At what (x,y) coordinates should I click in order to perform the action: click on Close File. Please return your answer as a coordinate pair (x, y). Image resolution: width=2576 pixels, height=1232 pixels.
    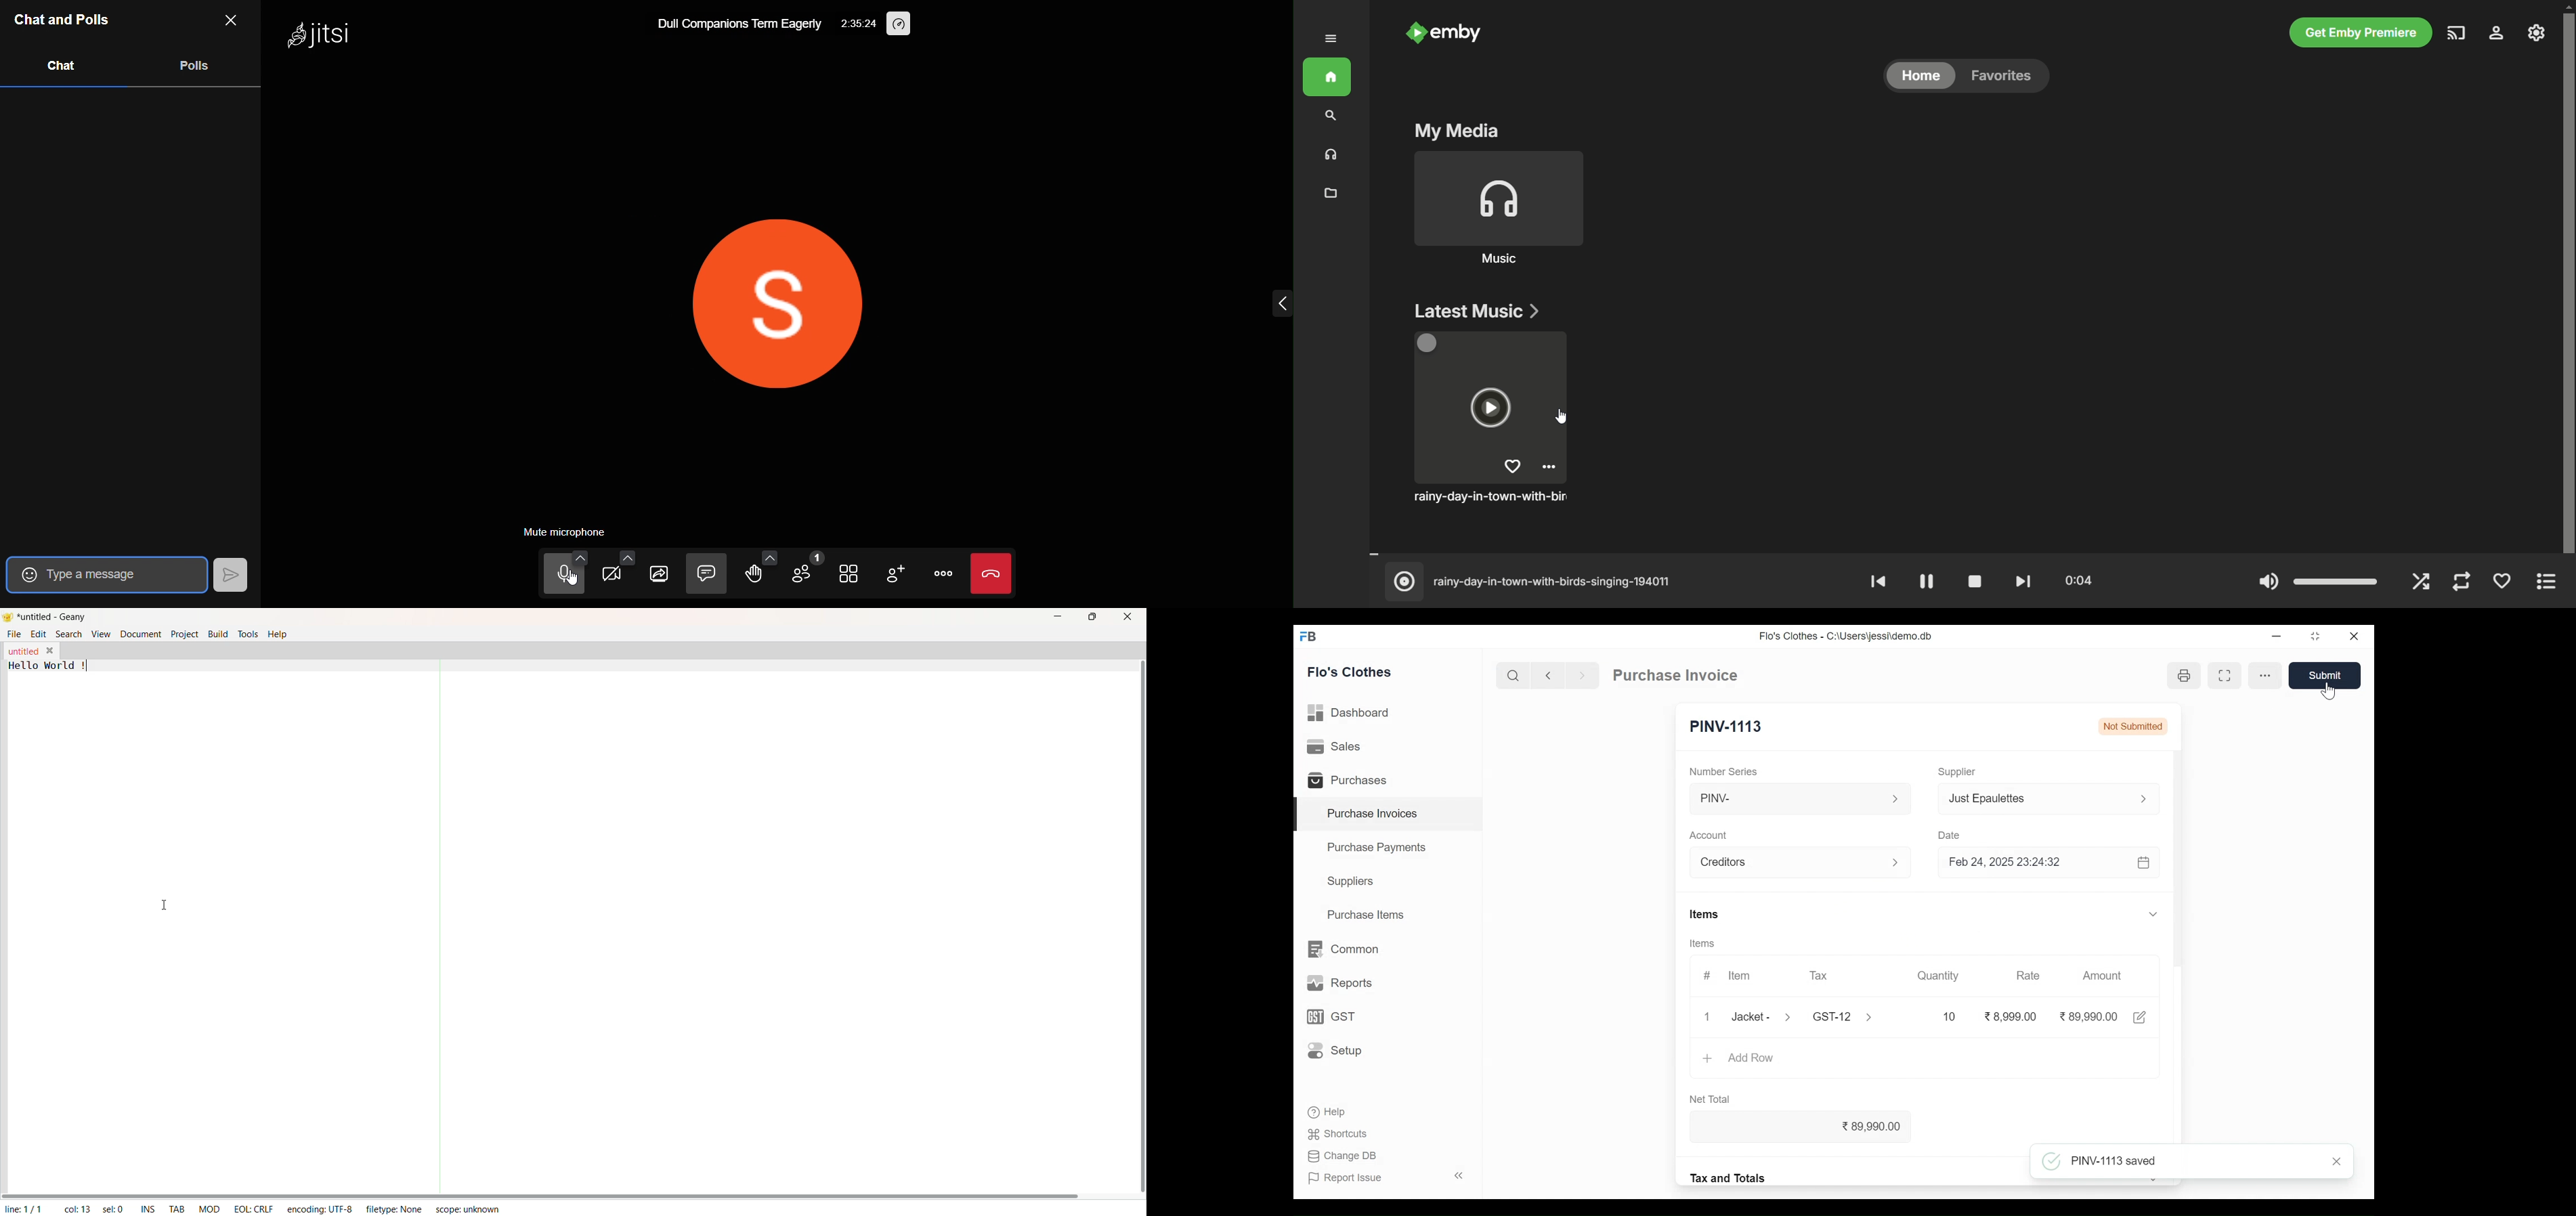
    Looking at the image, I should click on (50, 650).